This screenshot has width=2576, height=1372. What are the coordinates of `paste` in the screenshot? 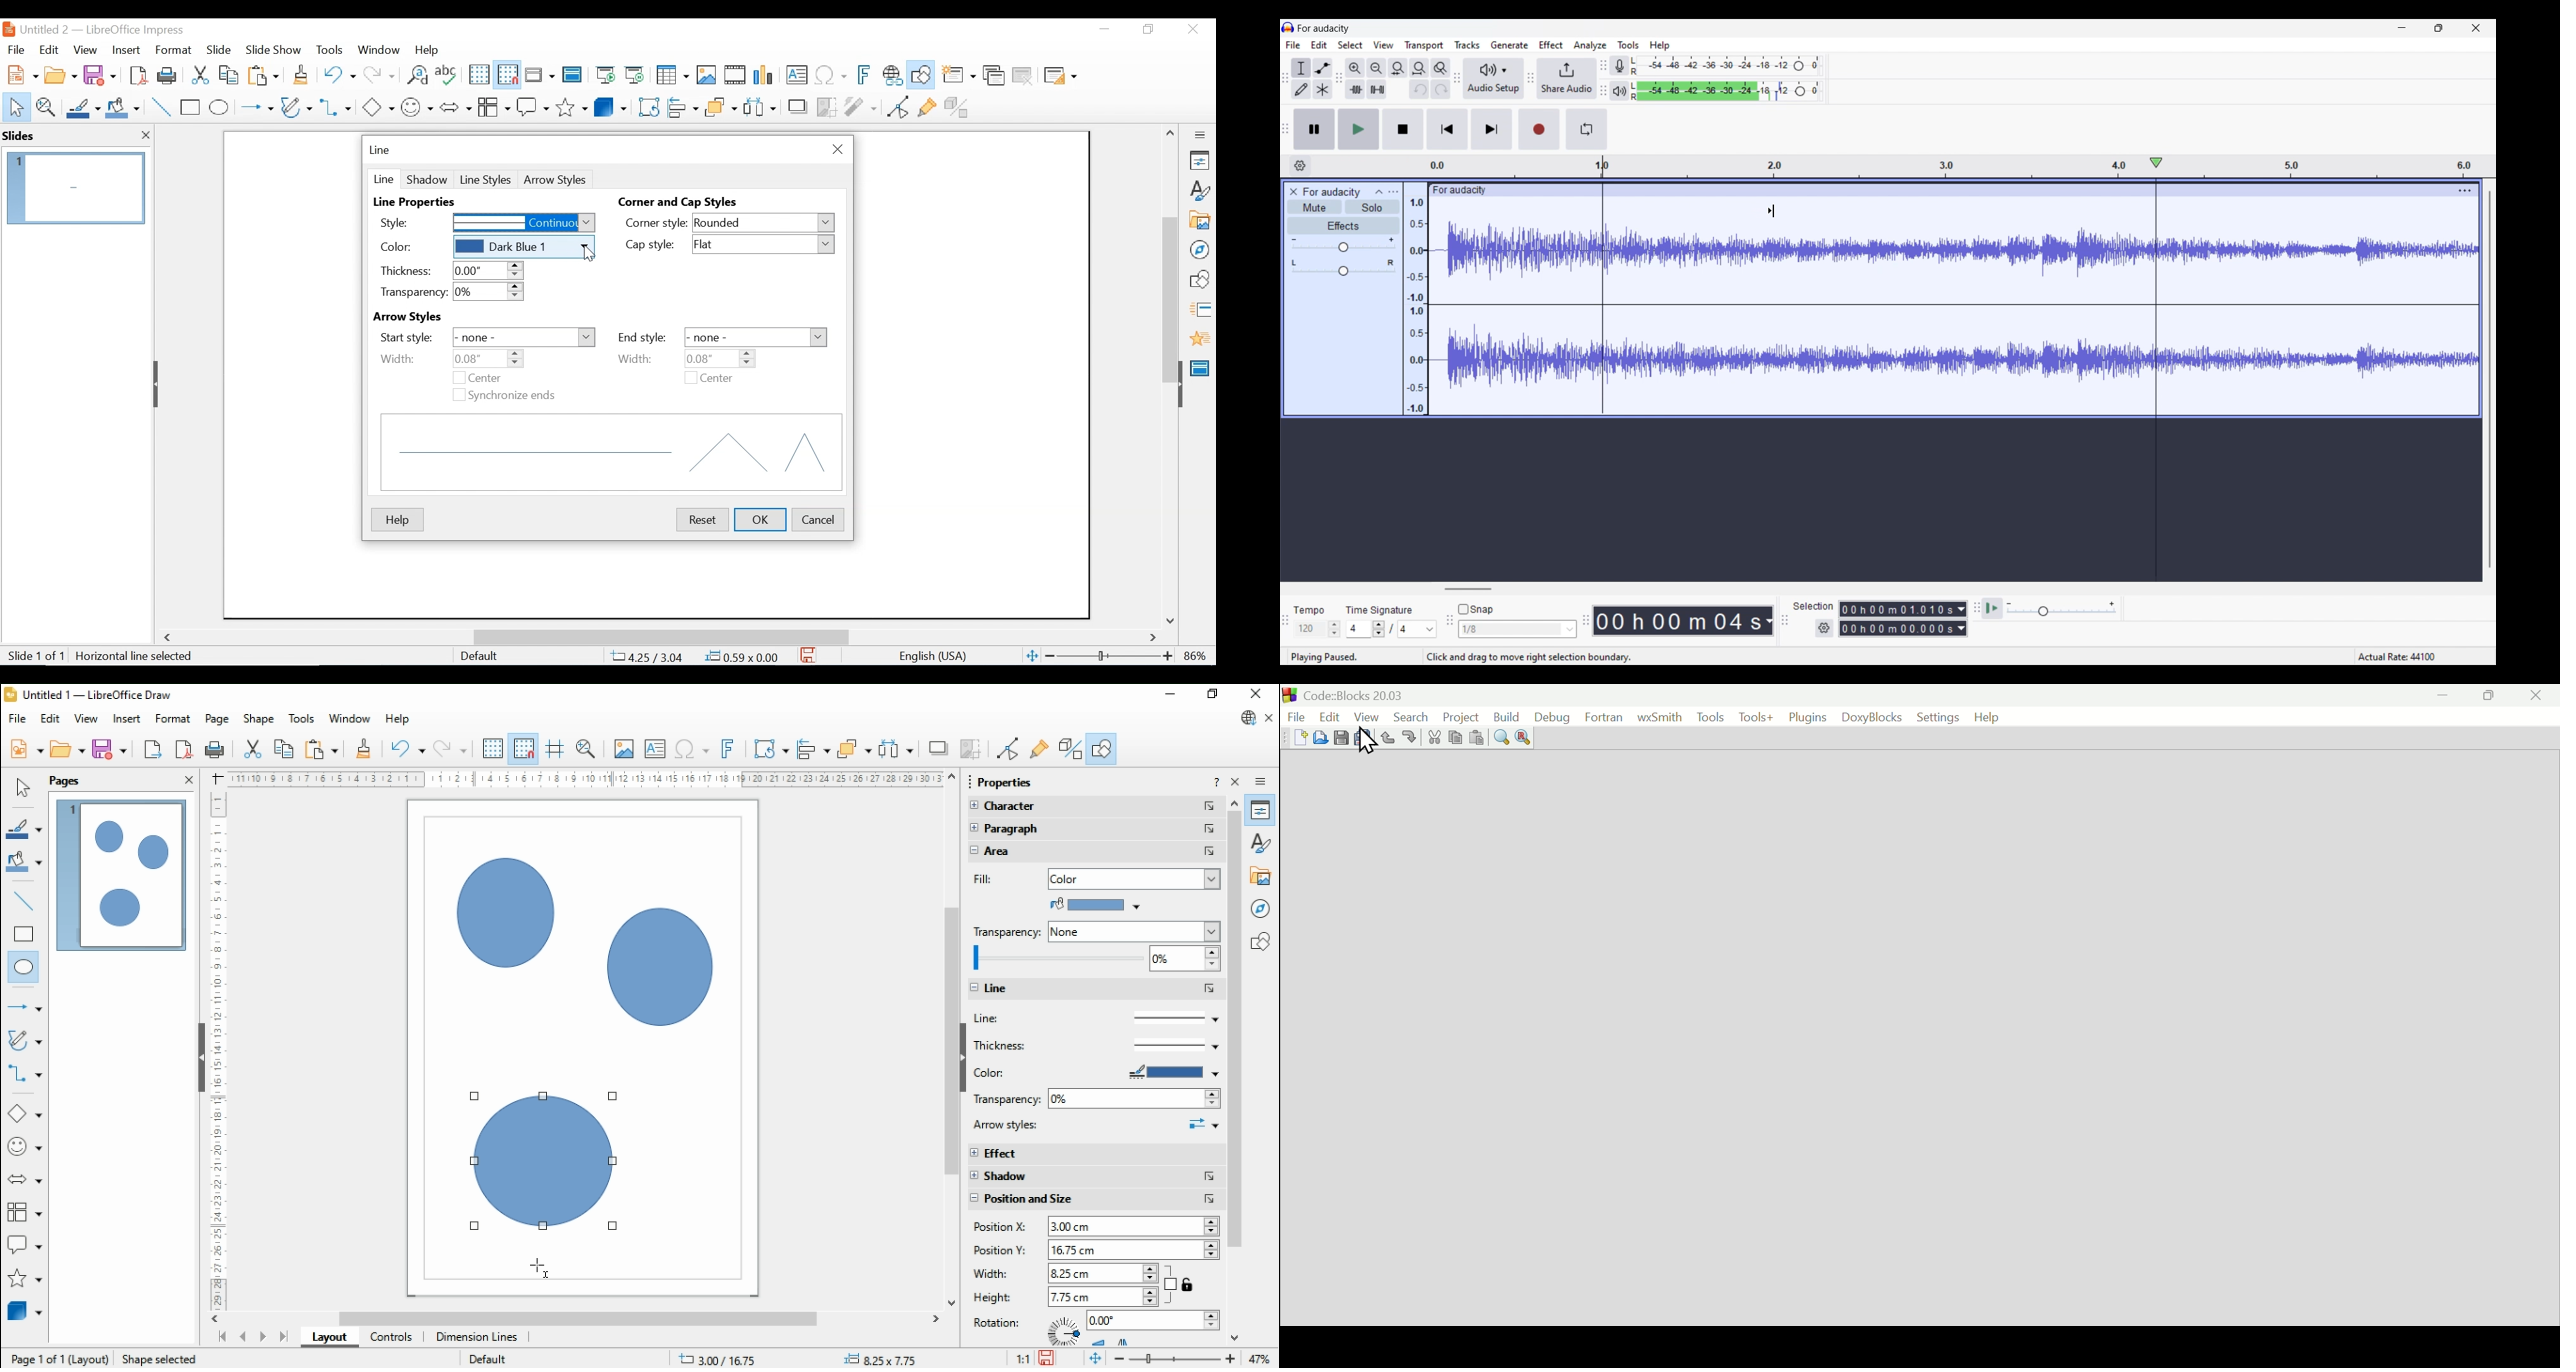 It's located at (320, 748).